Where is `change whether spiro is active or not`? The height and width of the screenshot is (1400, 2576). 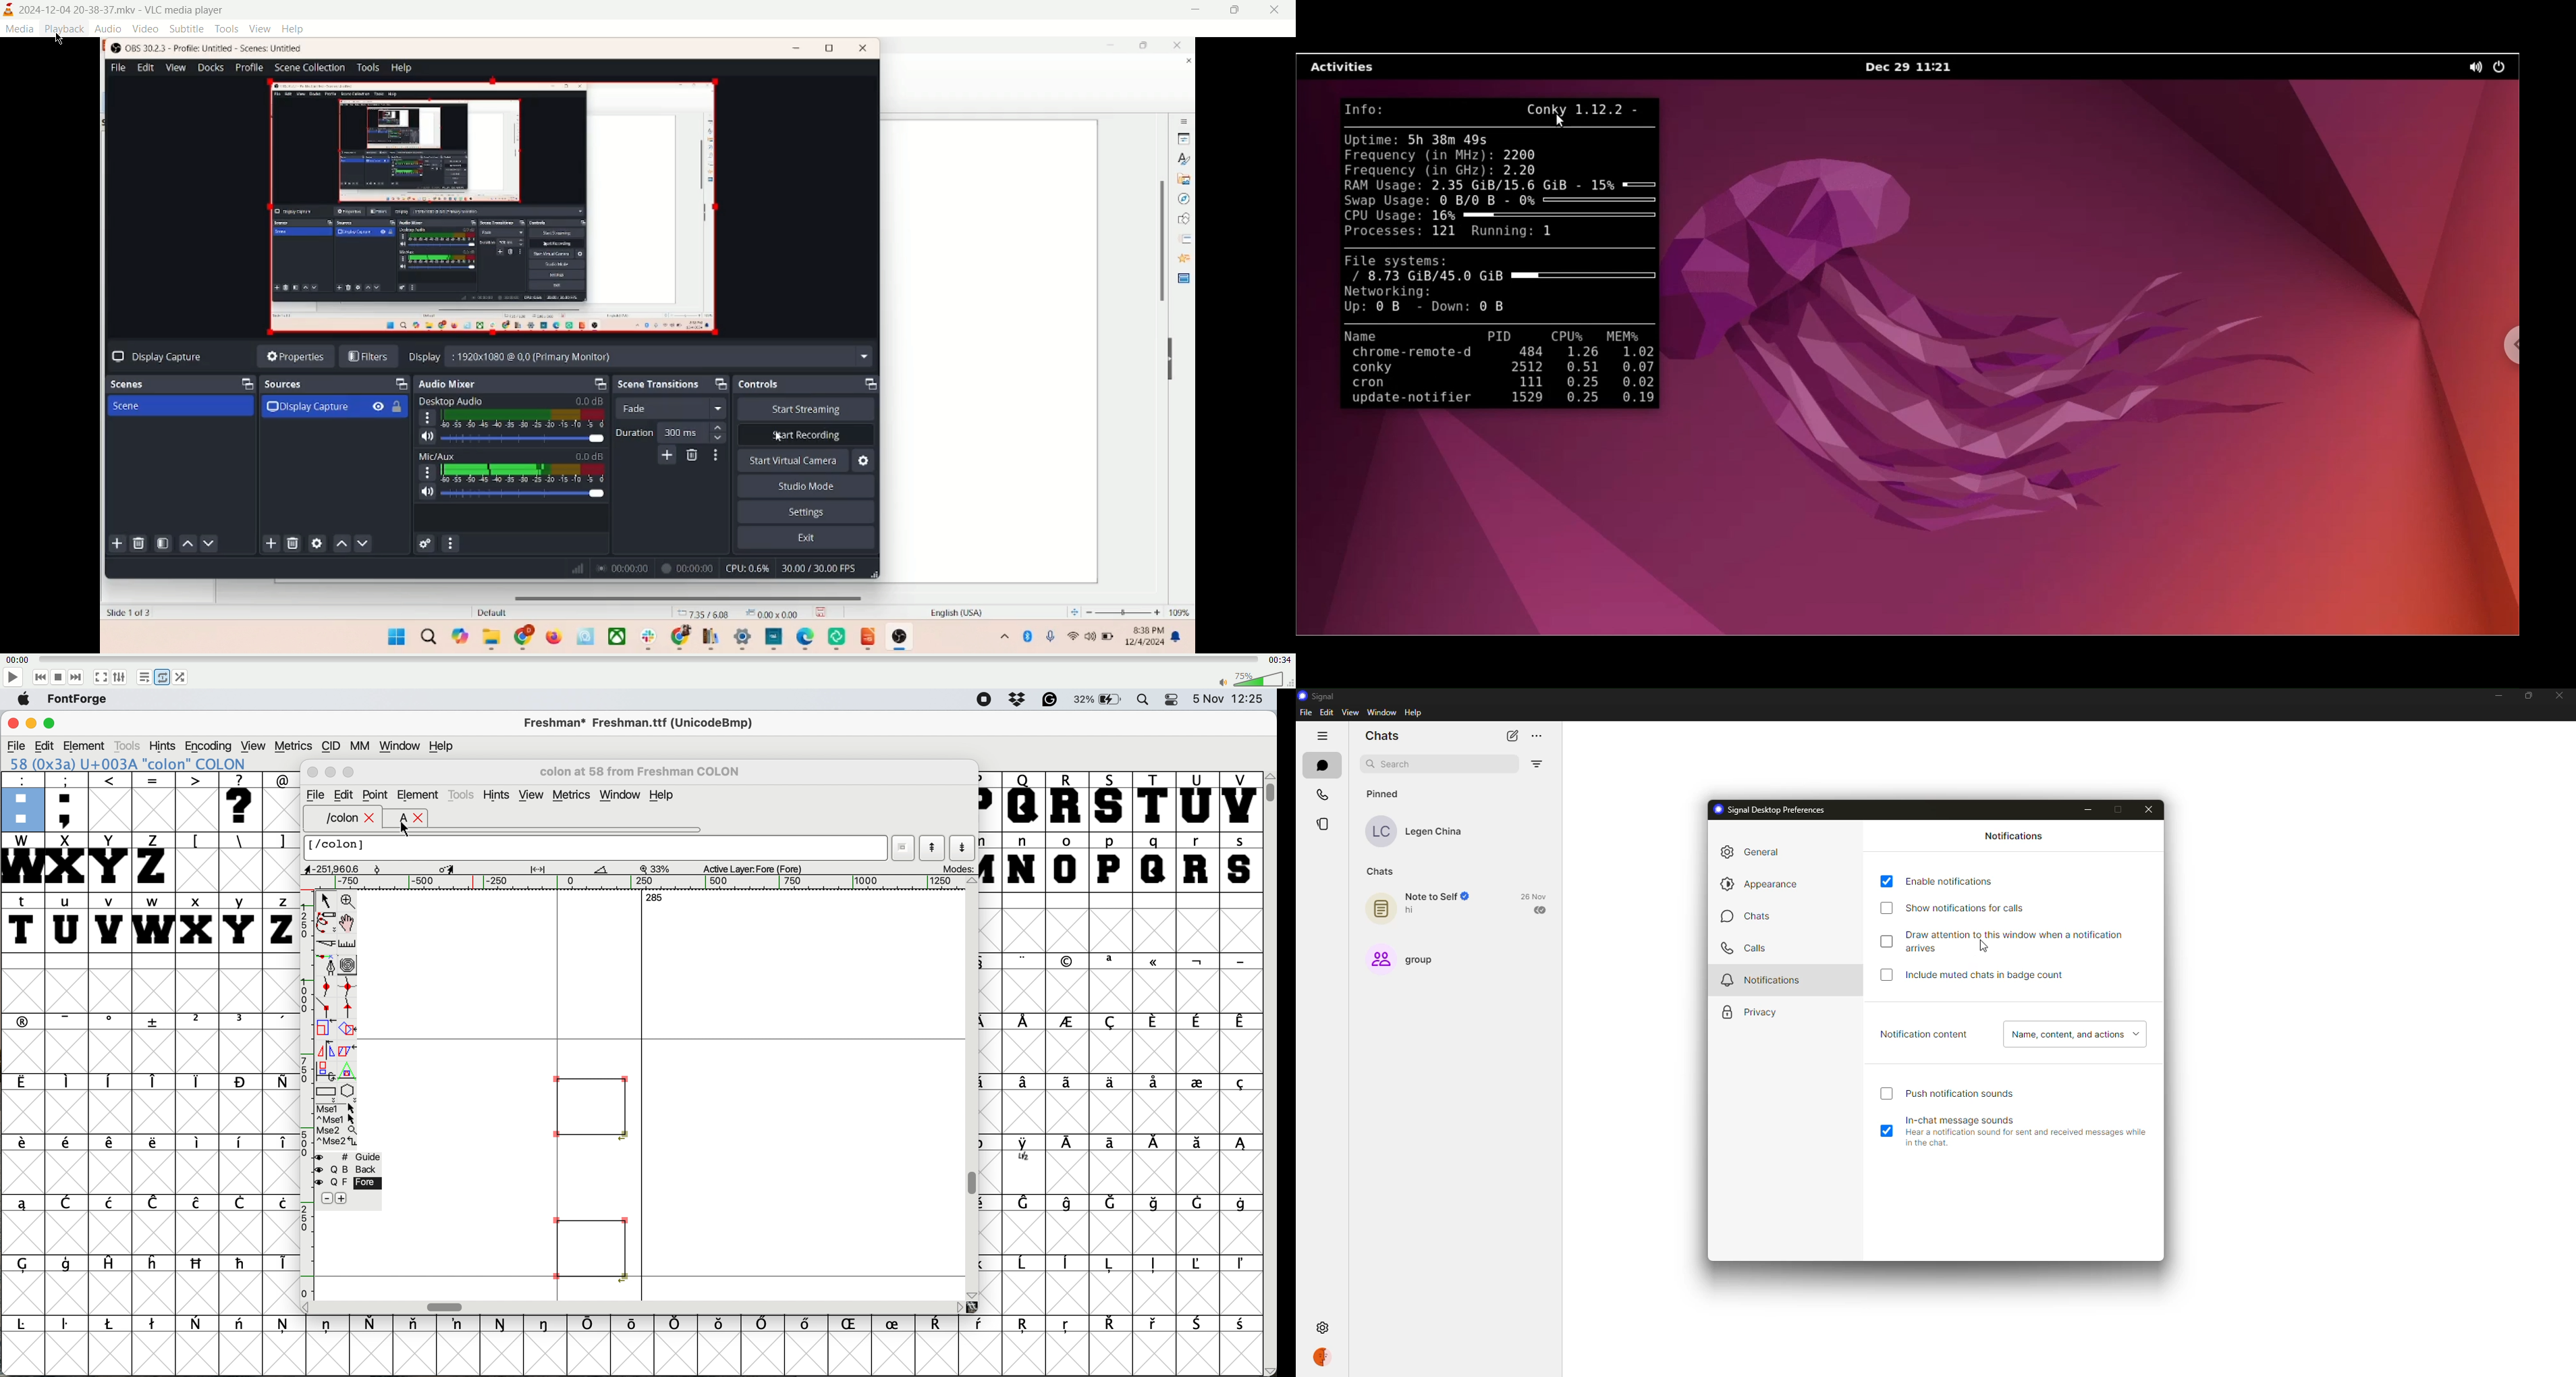
change whether spiro is active or not is located at coordinates (350, 963).